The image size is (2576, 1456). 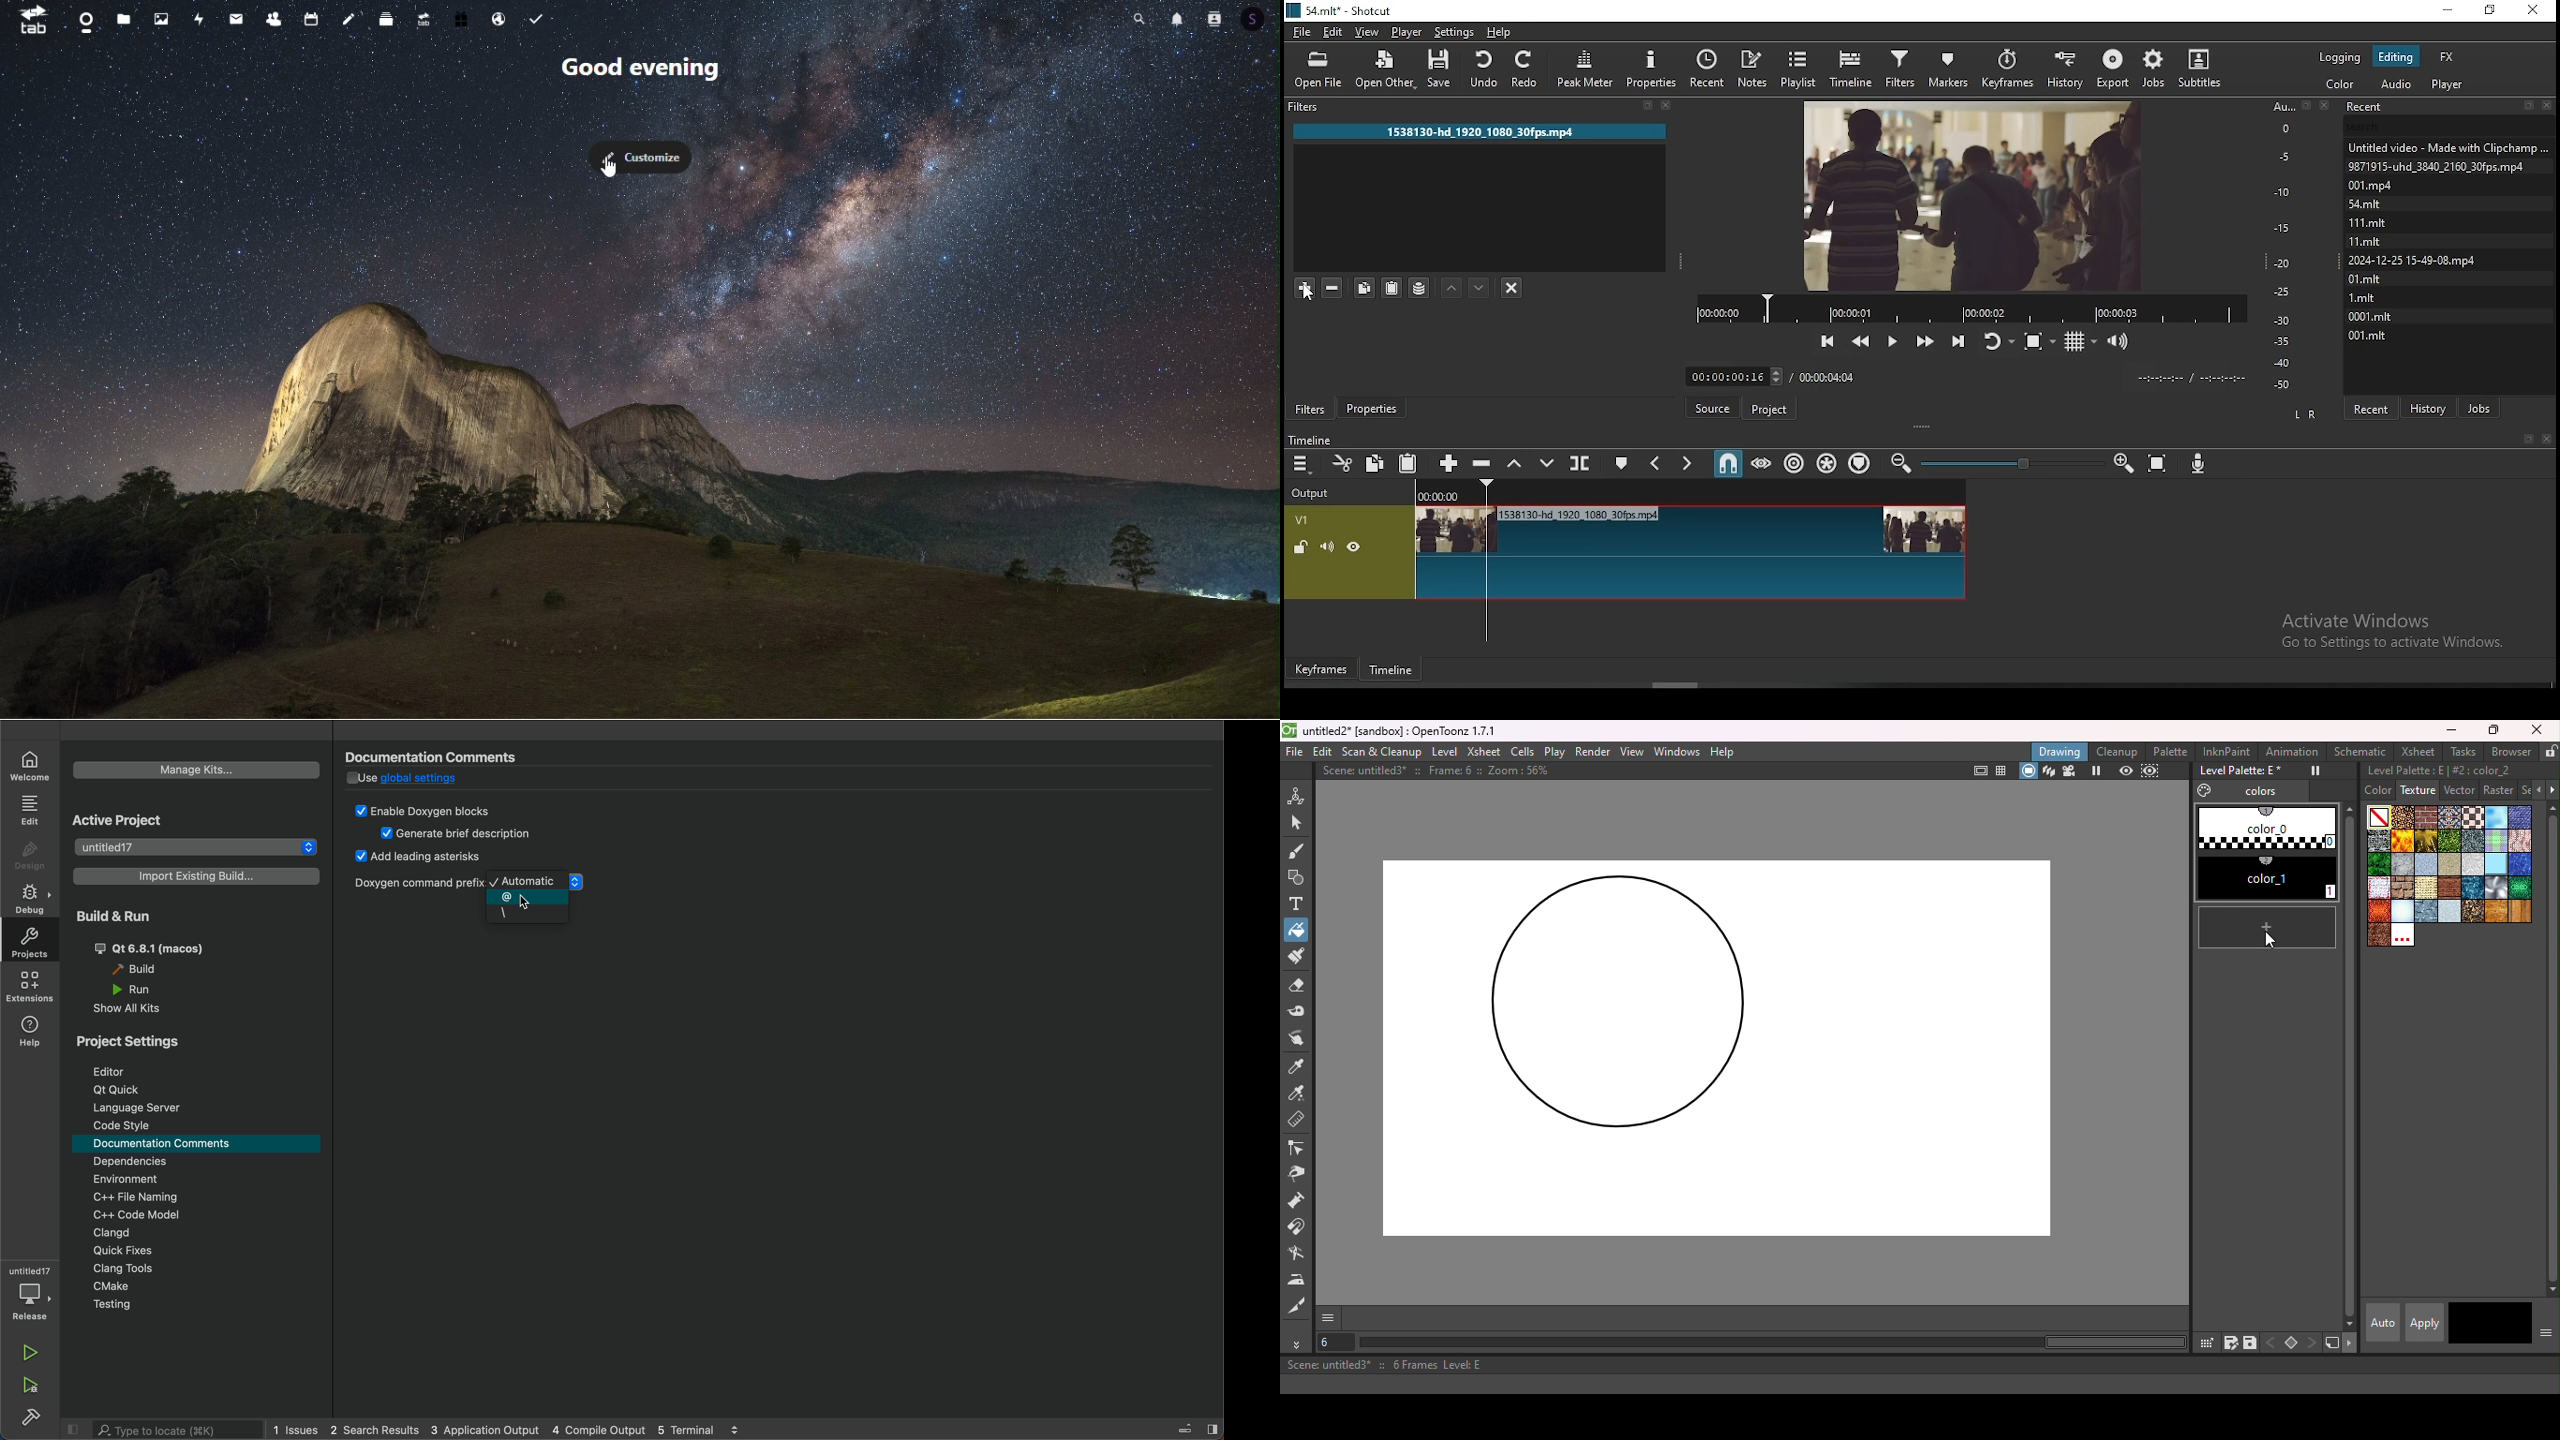 What do you see at coordinates (2508, 1323) in the screenshot?
I see `return to previous style` at bounding box center [2508, 1323].